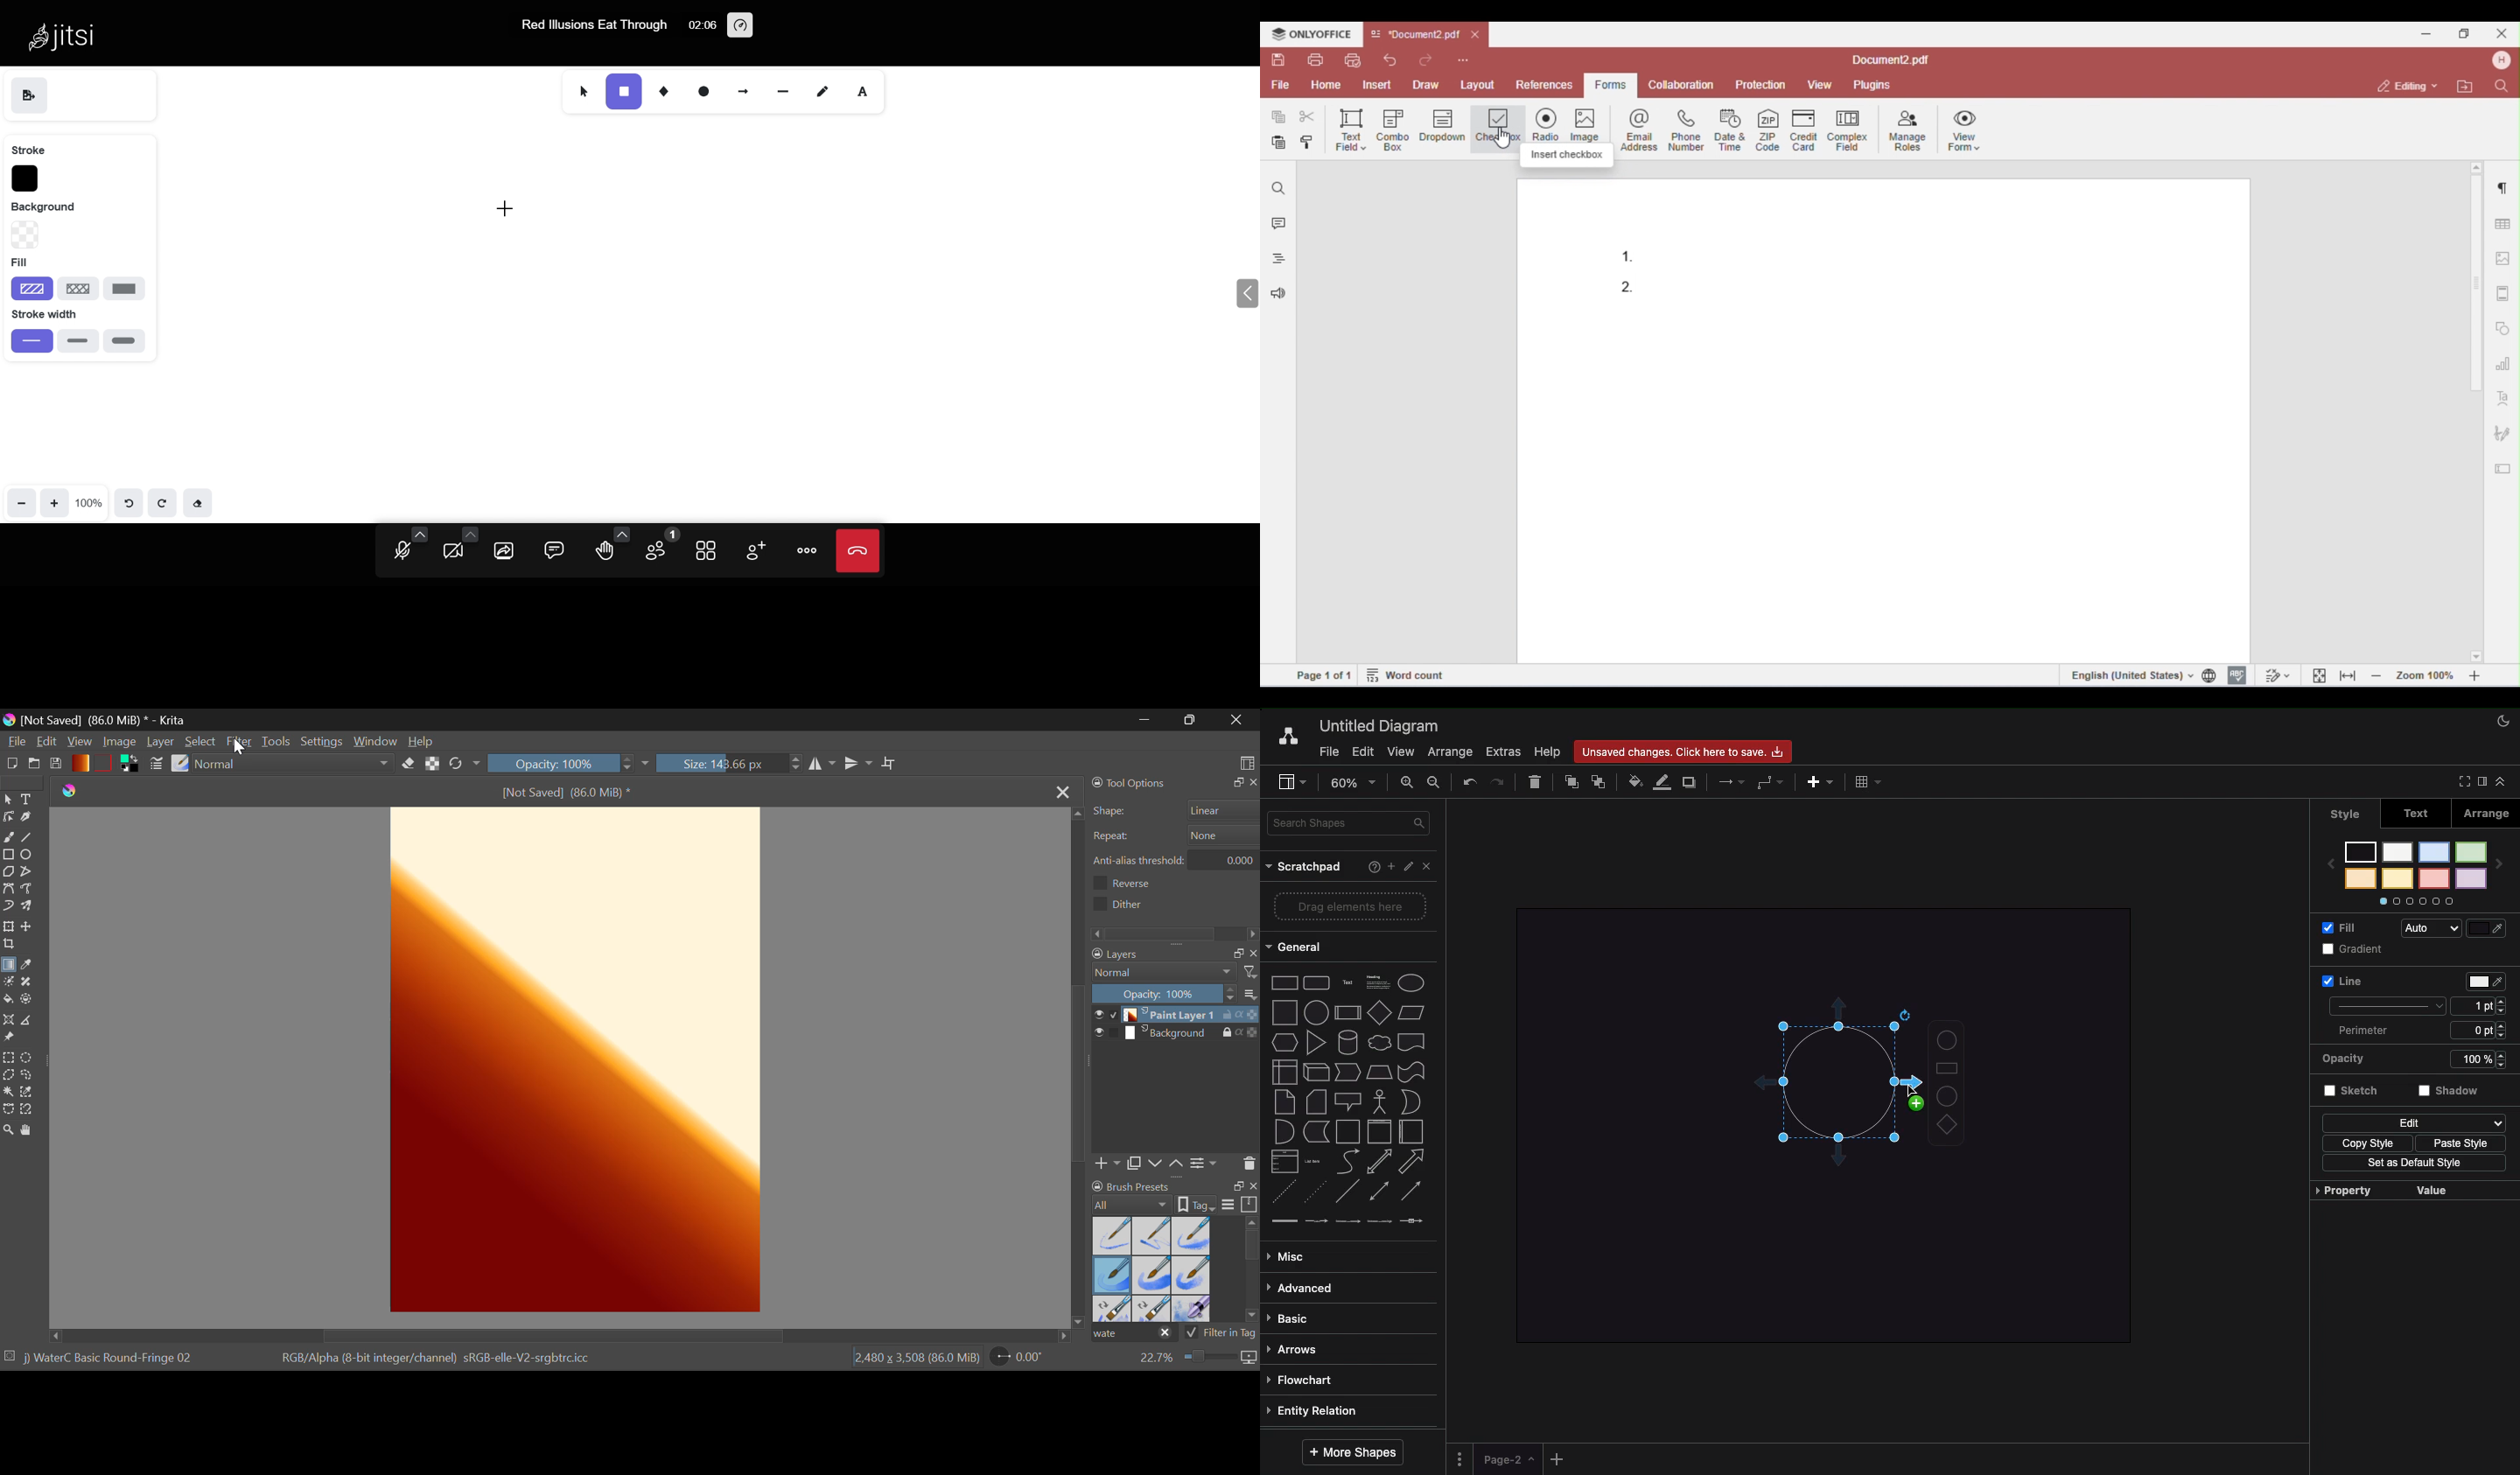 The image size is (2520, 1484). What do you see at coordinates (8, 905) in the screenshot?
I see `Dynamic Brush` at bounding box center [8, 905].